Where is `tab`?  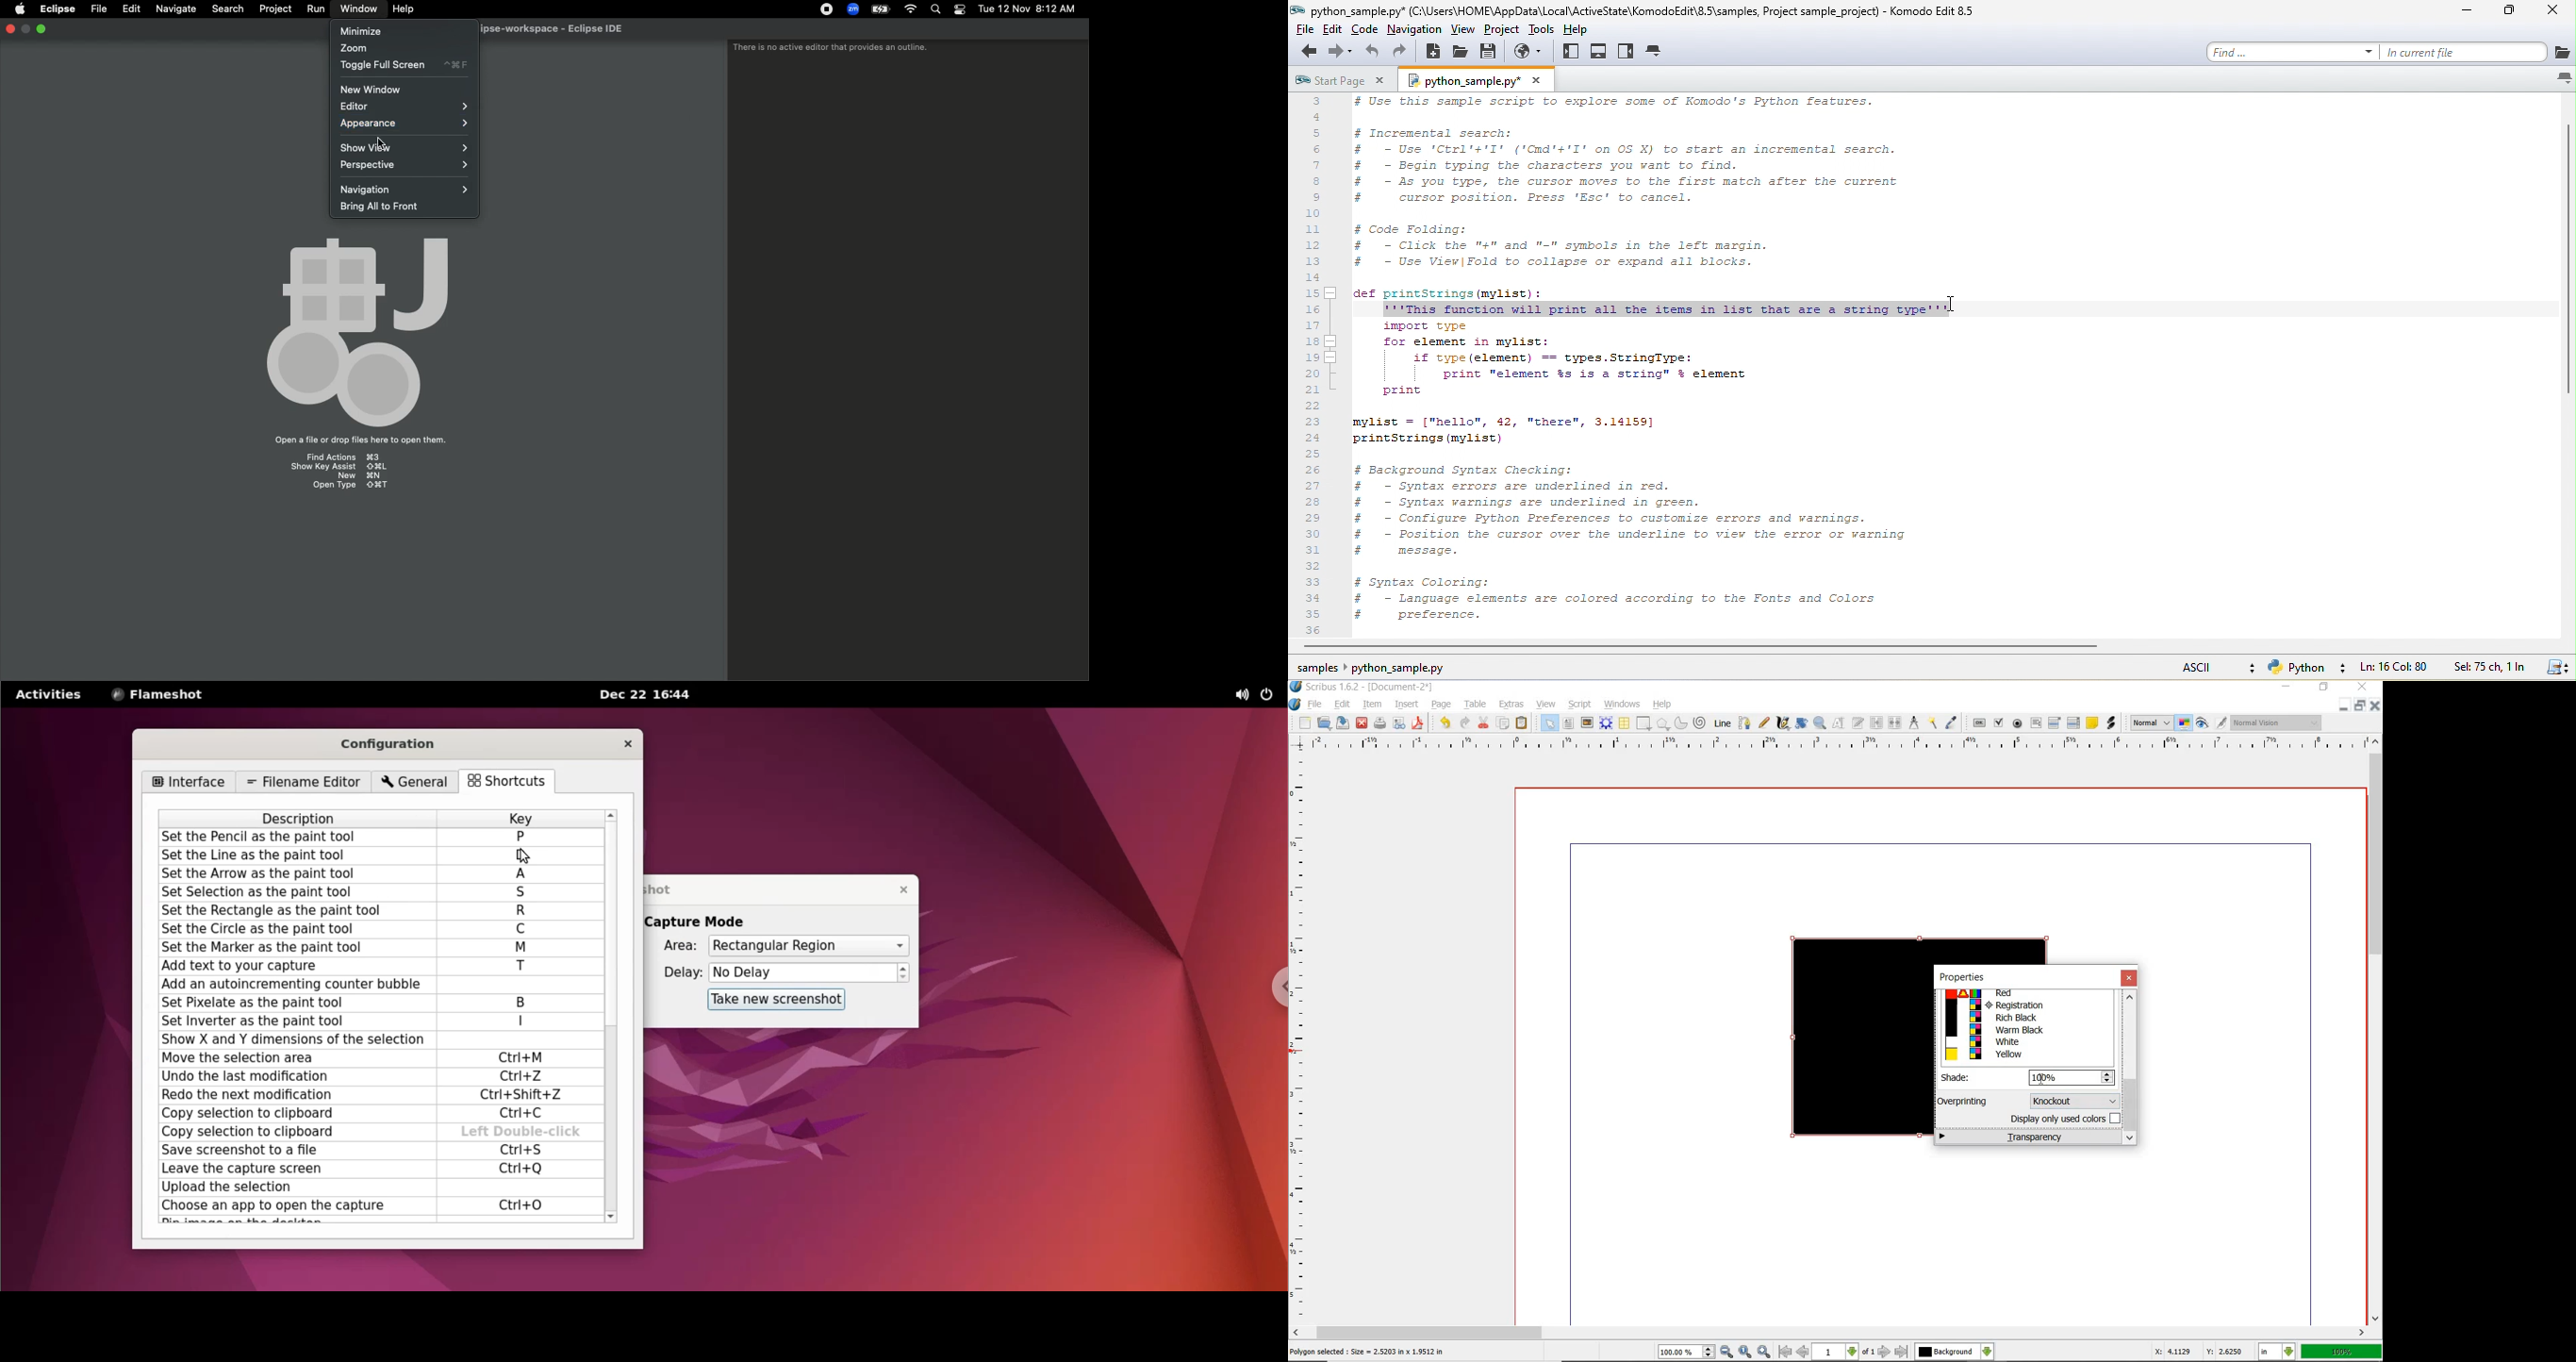 tab is located at coordinates (1657, 52).